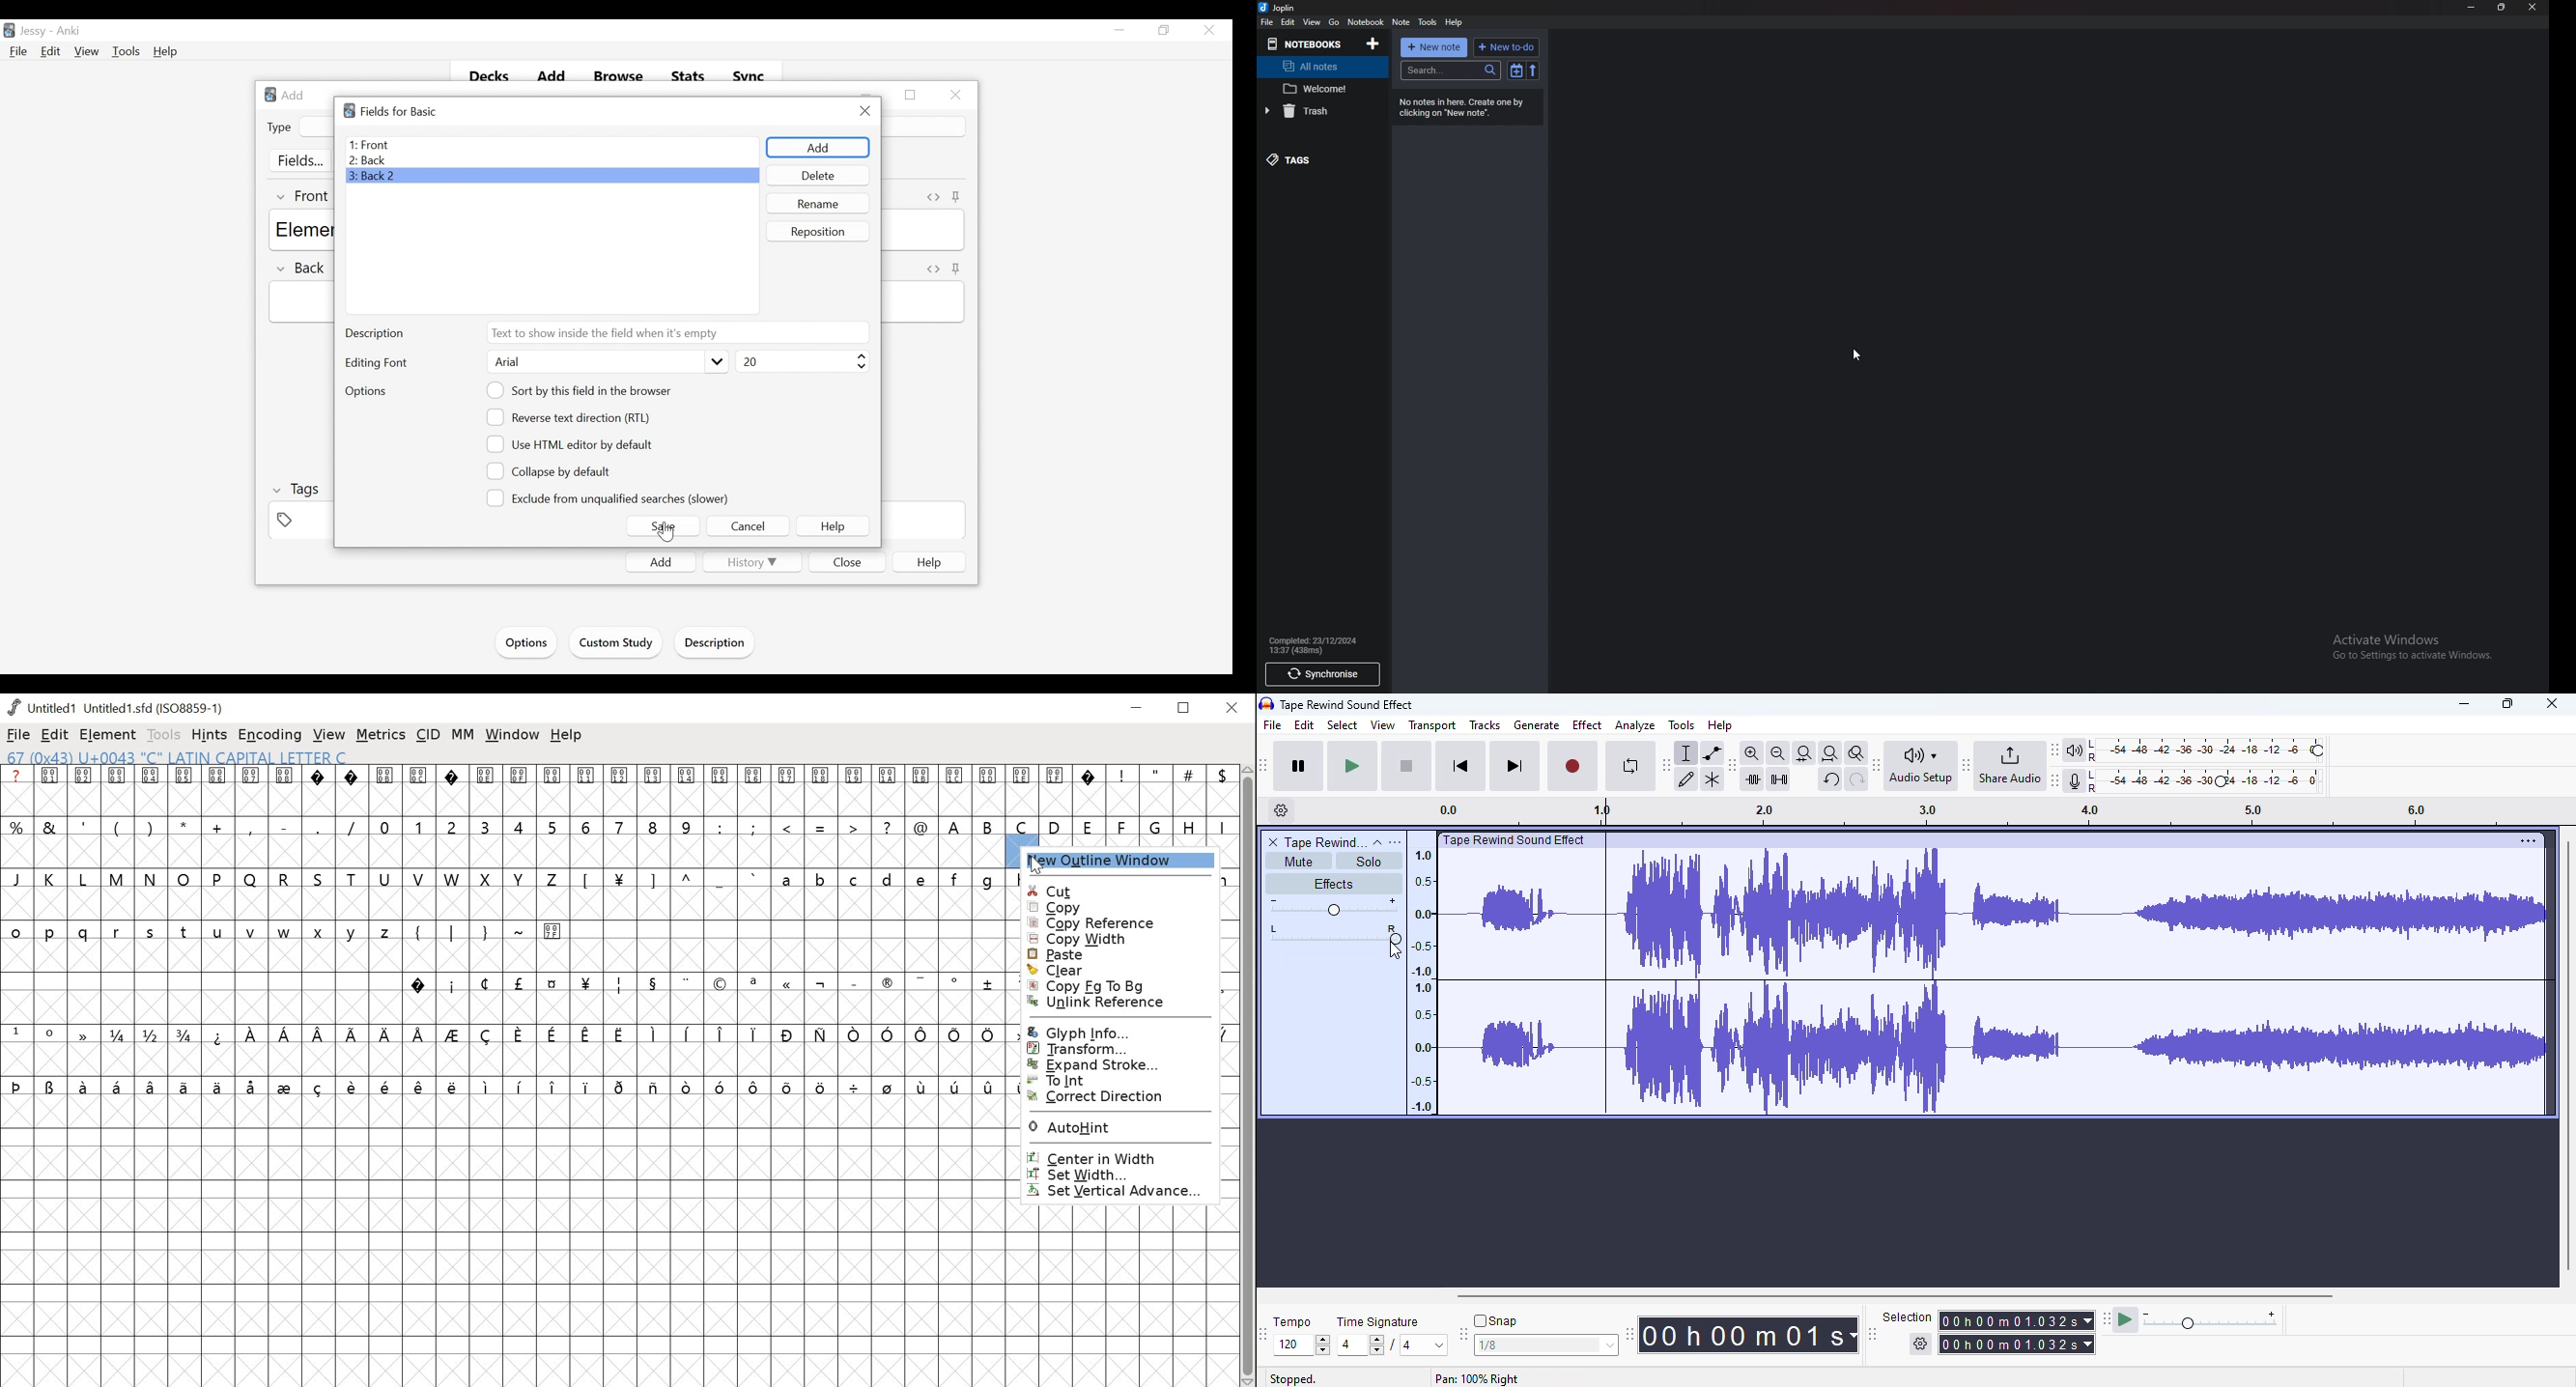 The height and width of the screenshot is (1400, 2576). Describe the element at coordinates (833, 527) in the screenshot. I see `Help` at that location.